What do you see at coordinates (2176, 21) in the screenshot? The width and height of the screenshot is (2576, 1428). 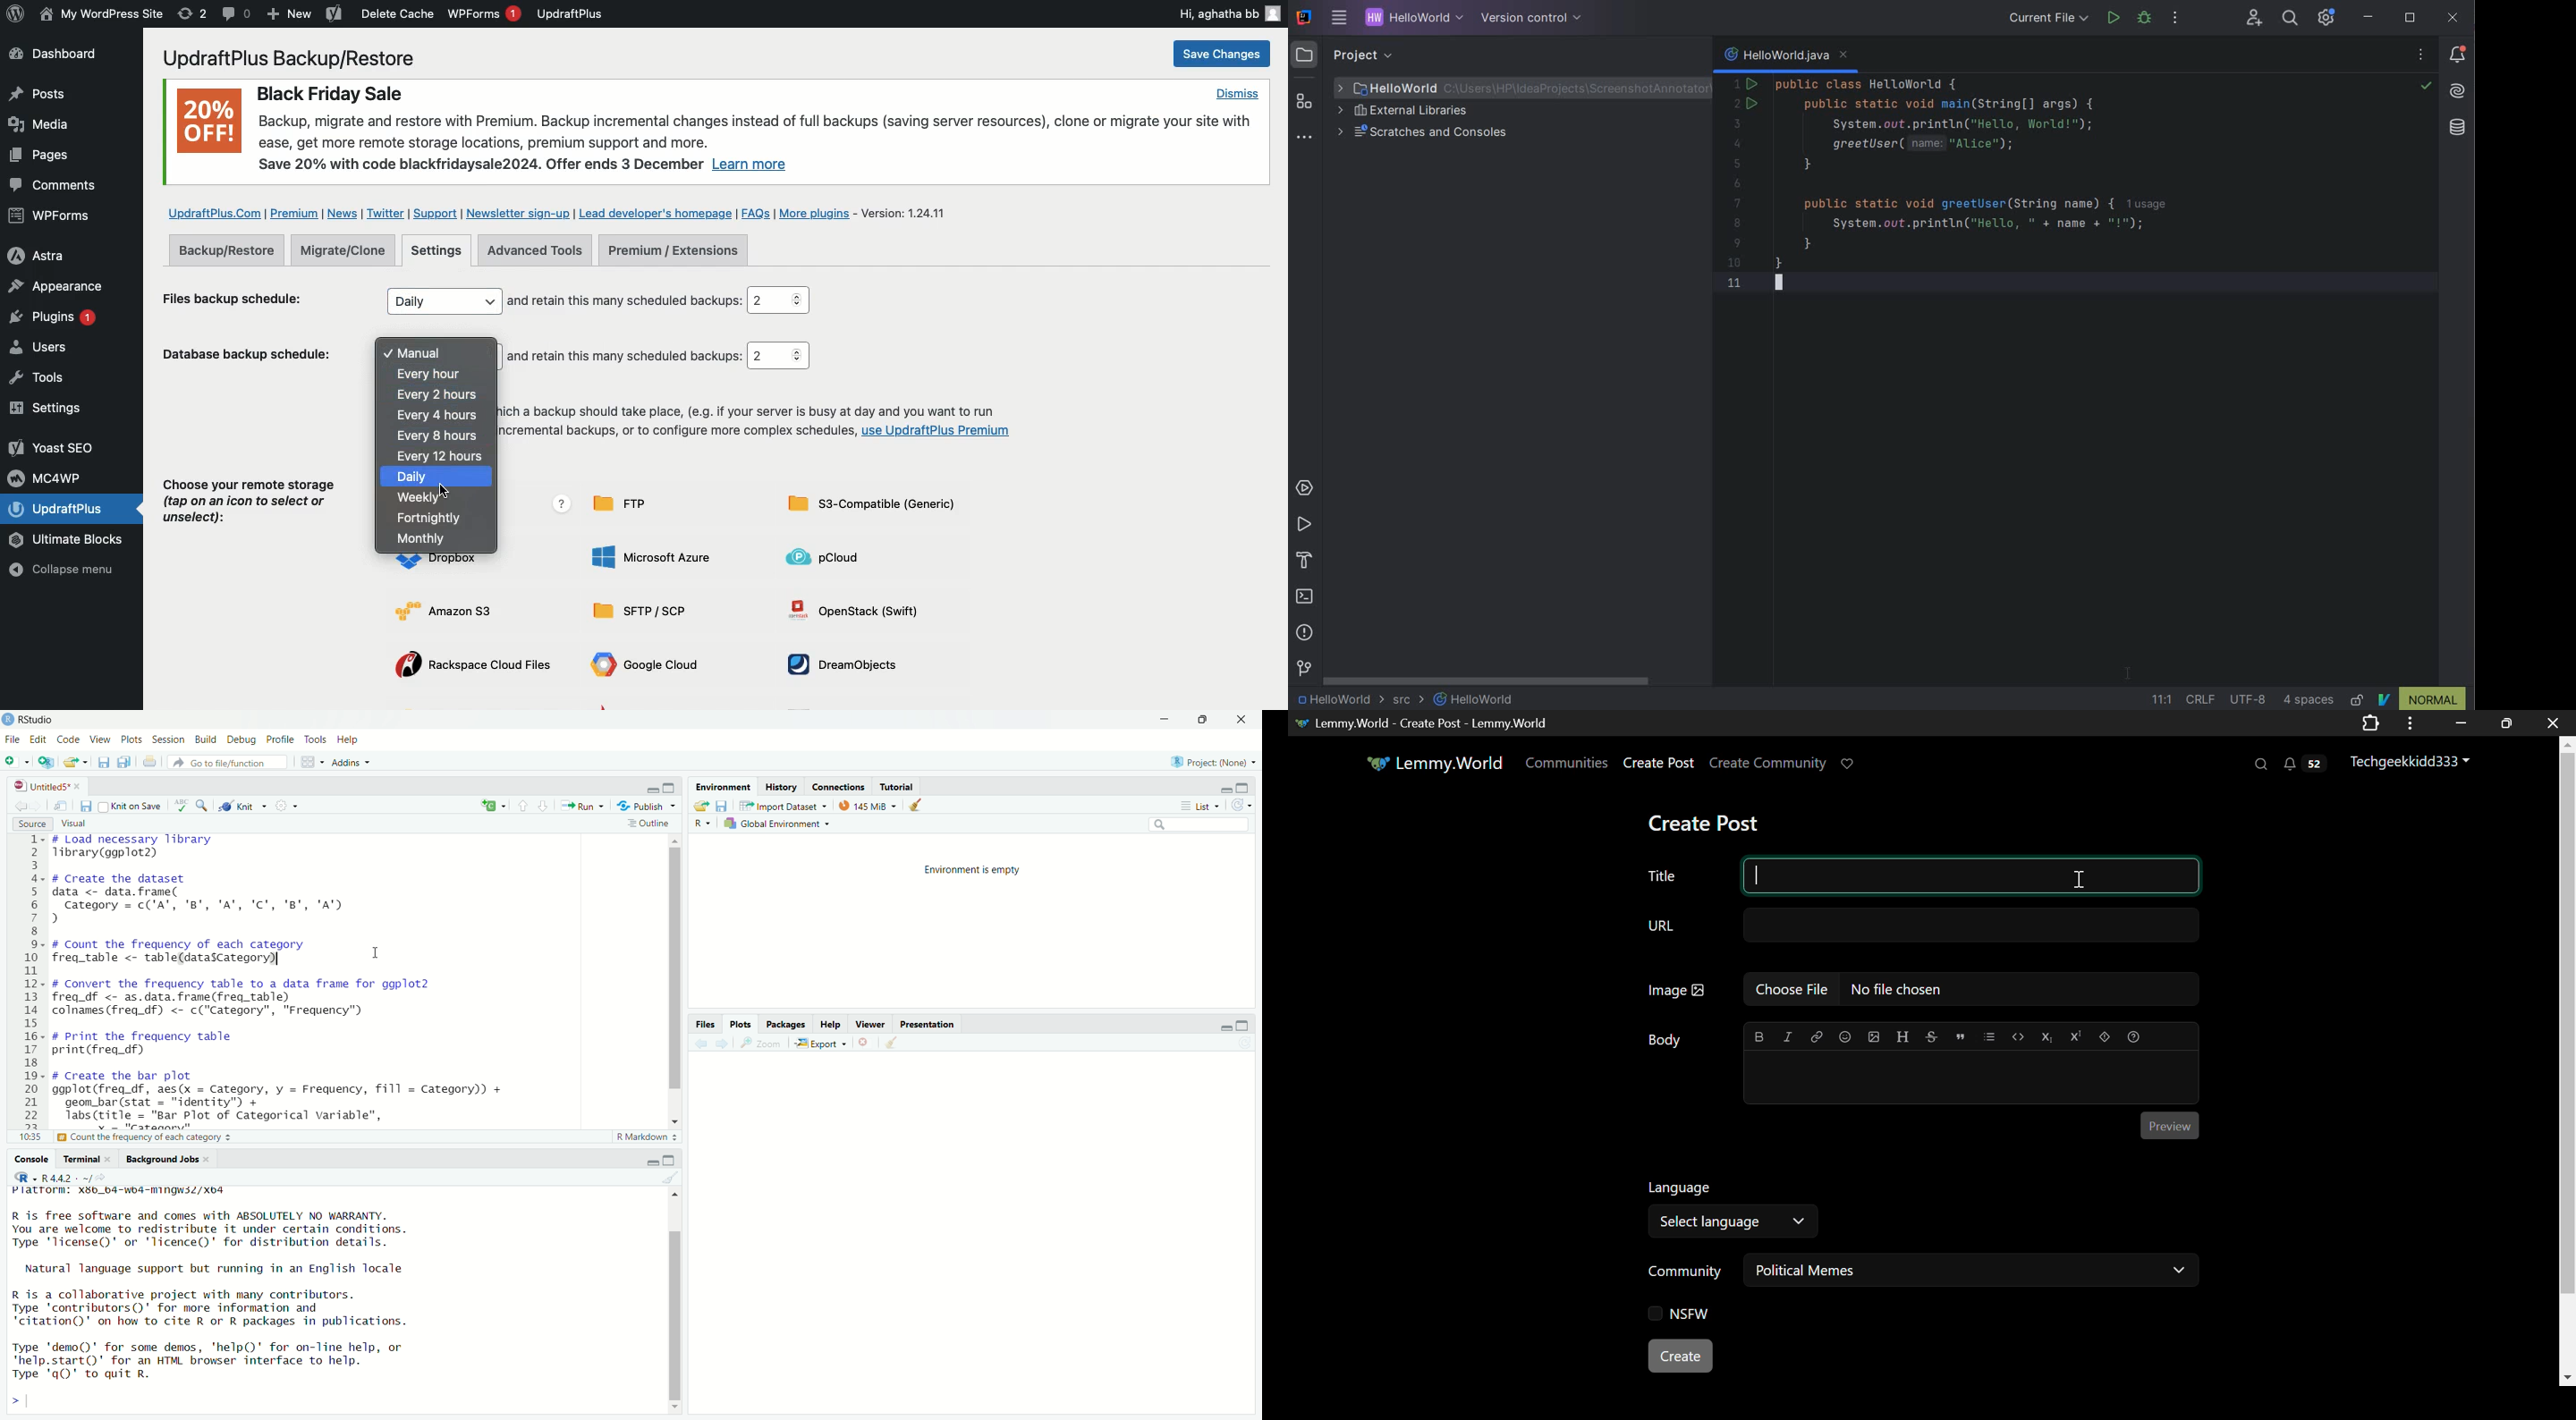 I see `MORE ACTIONS` at bounding box center [2176, 21].